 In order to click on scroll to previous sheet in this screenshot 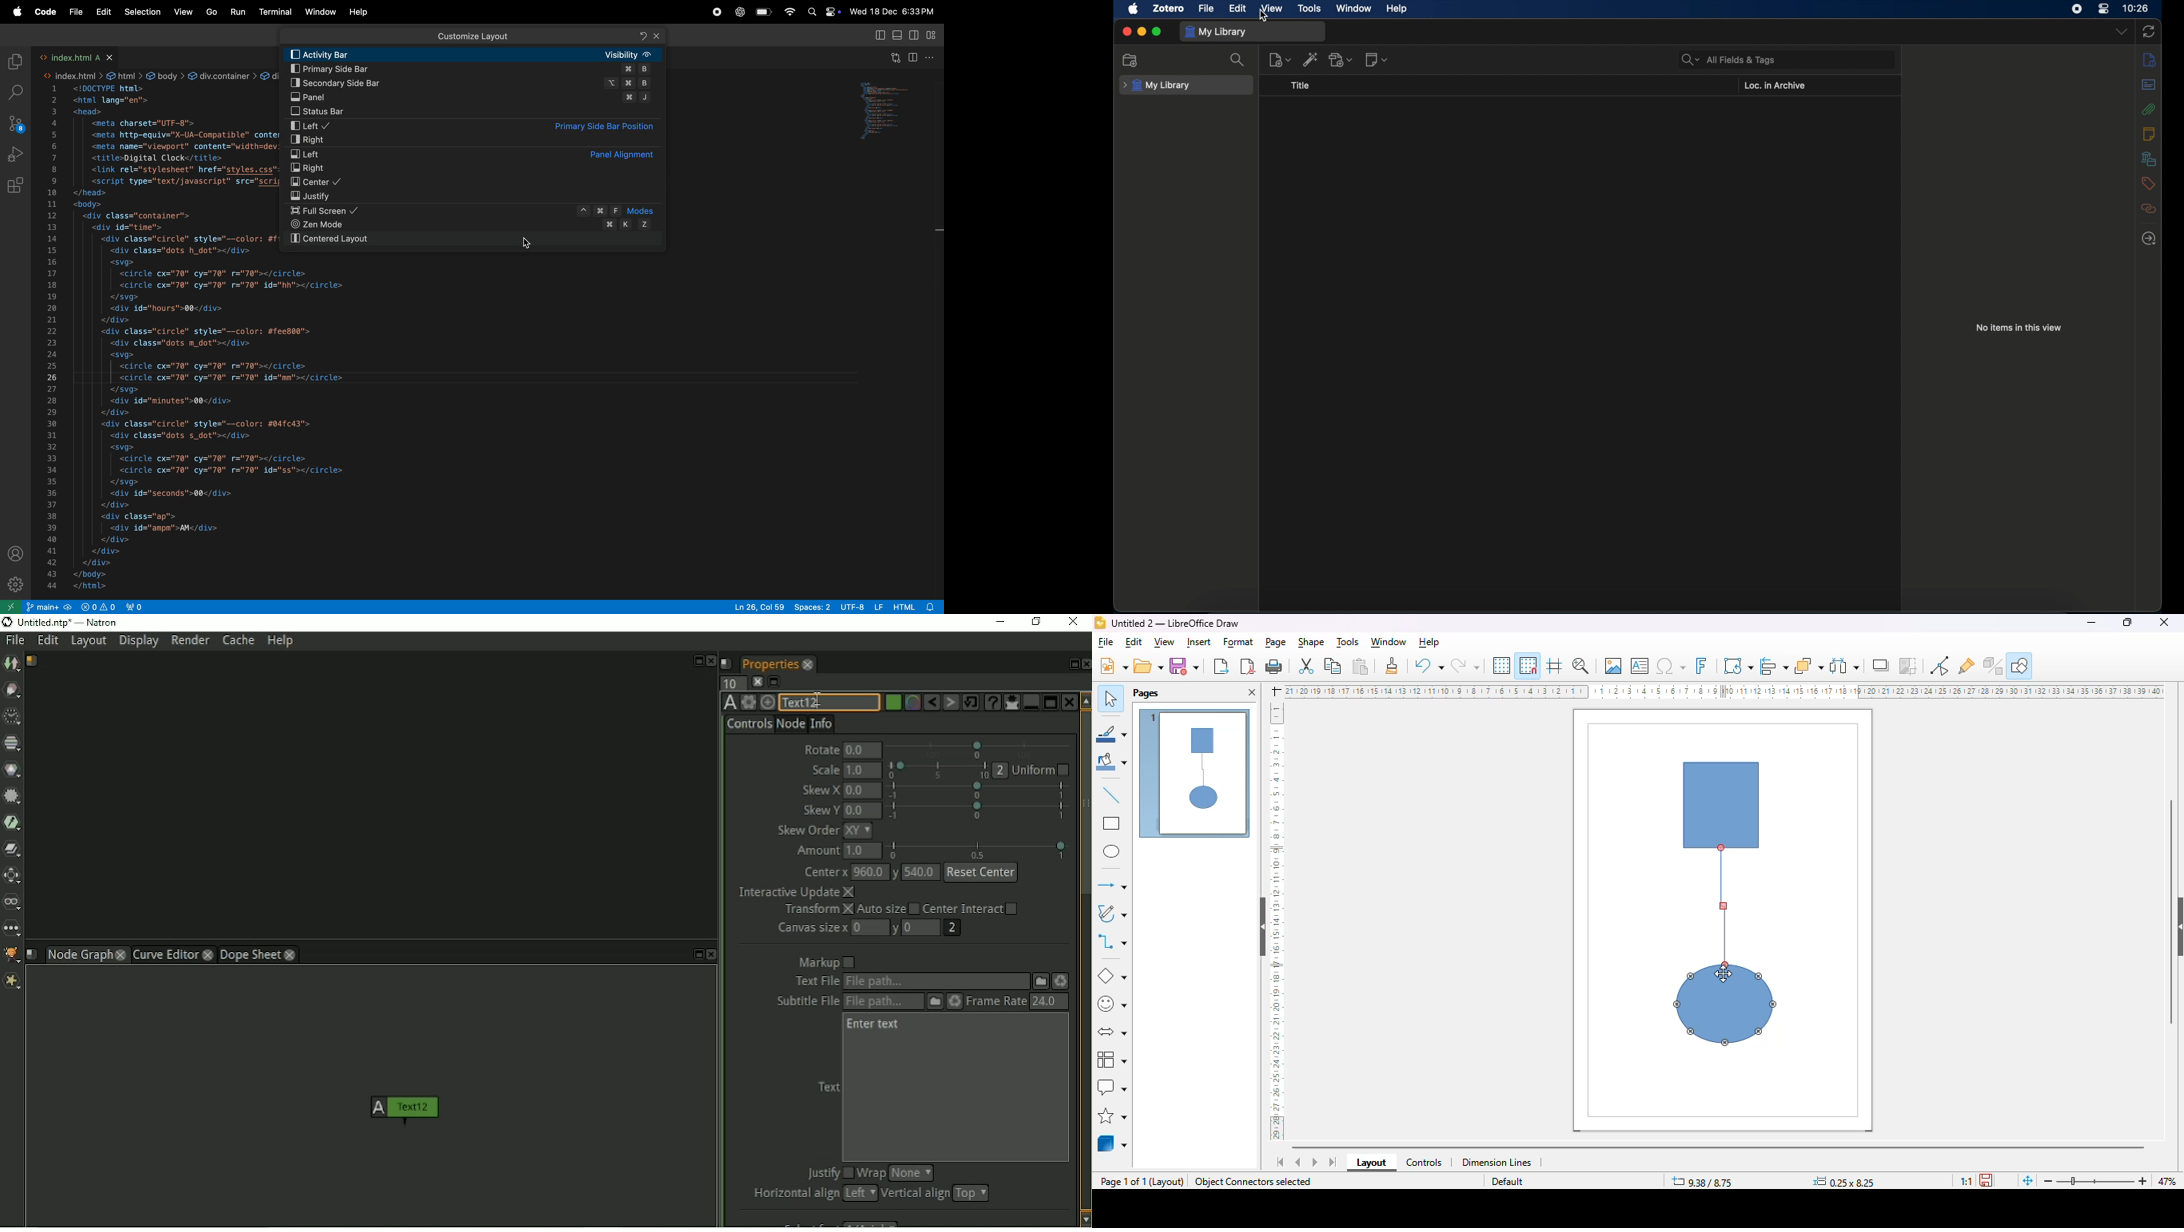, I will do `click(1298, 1162)`.